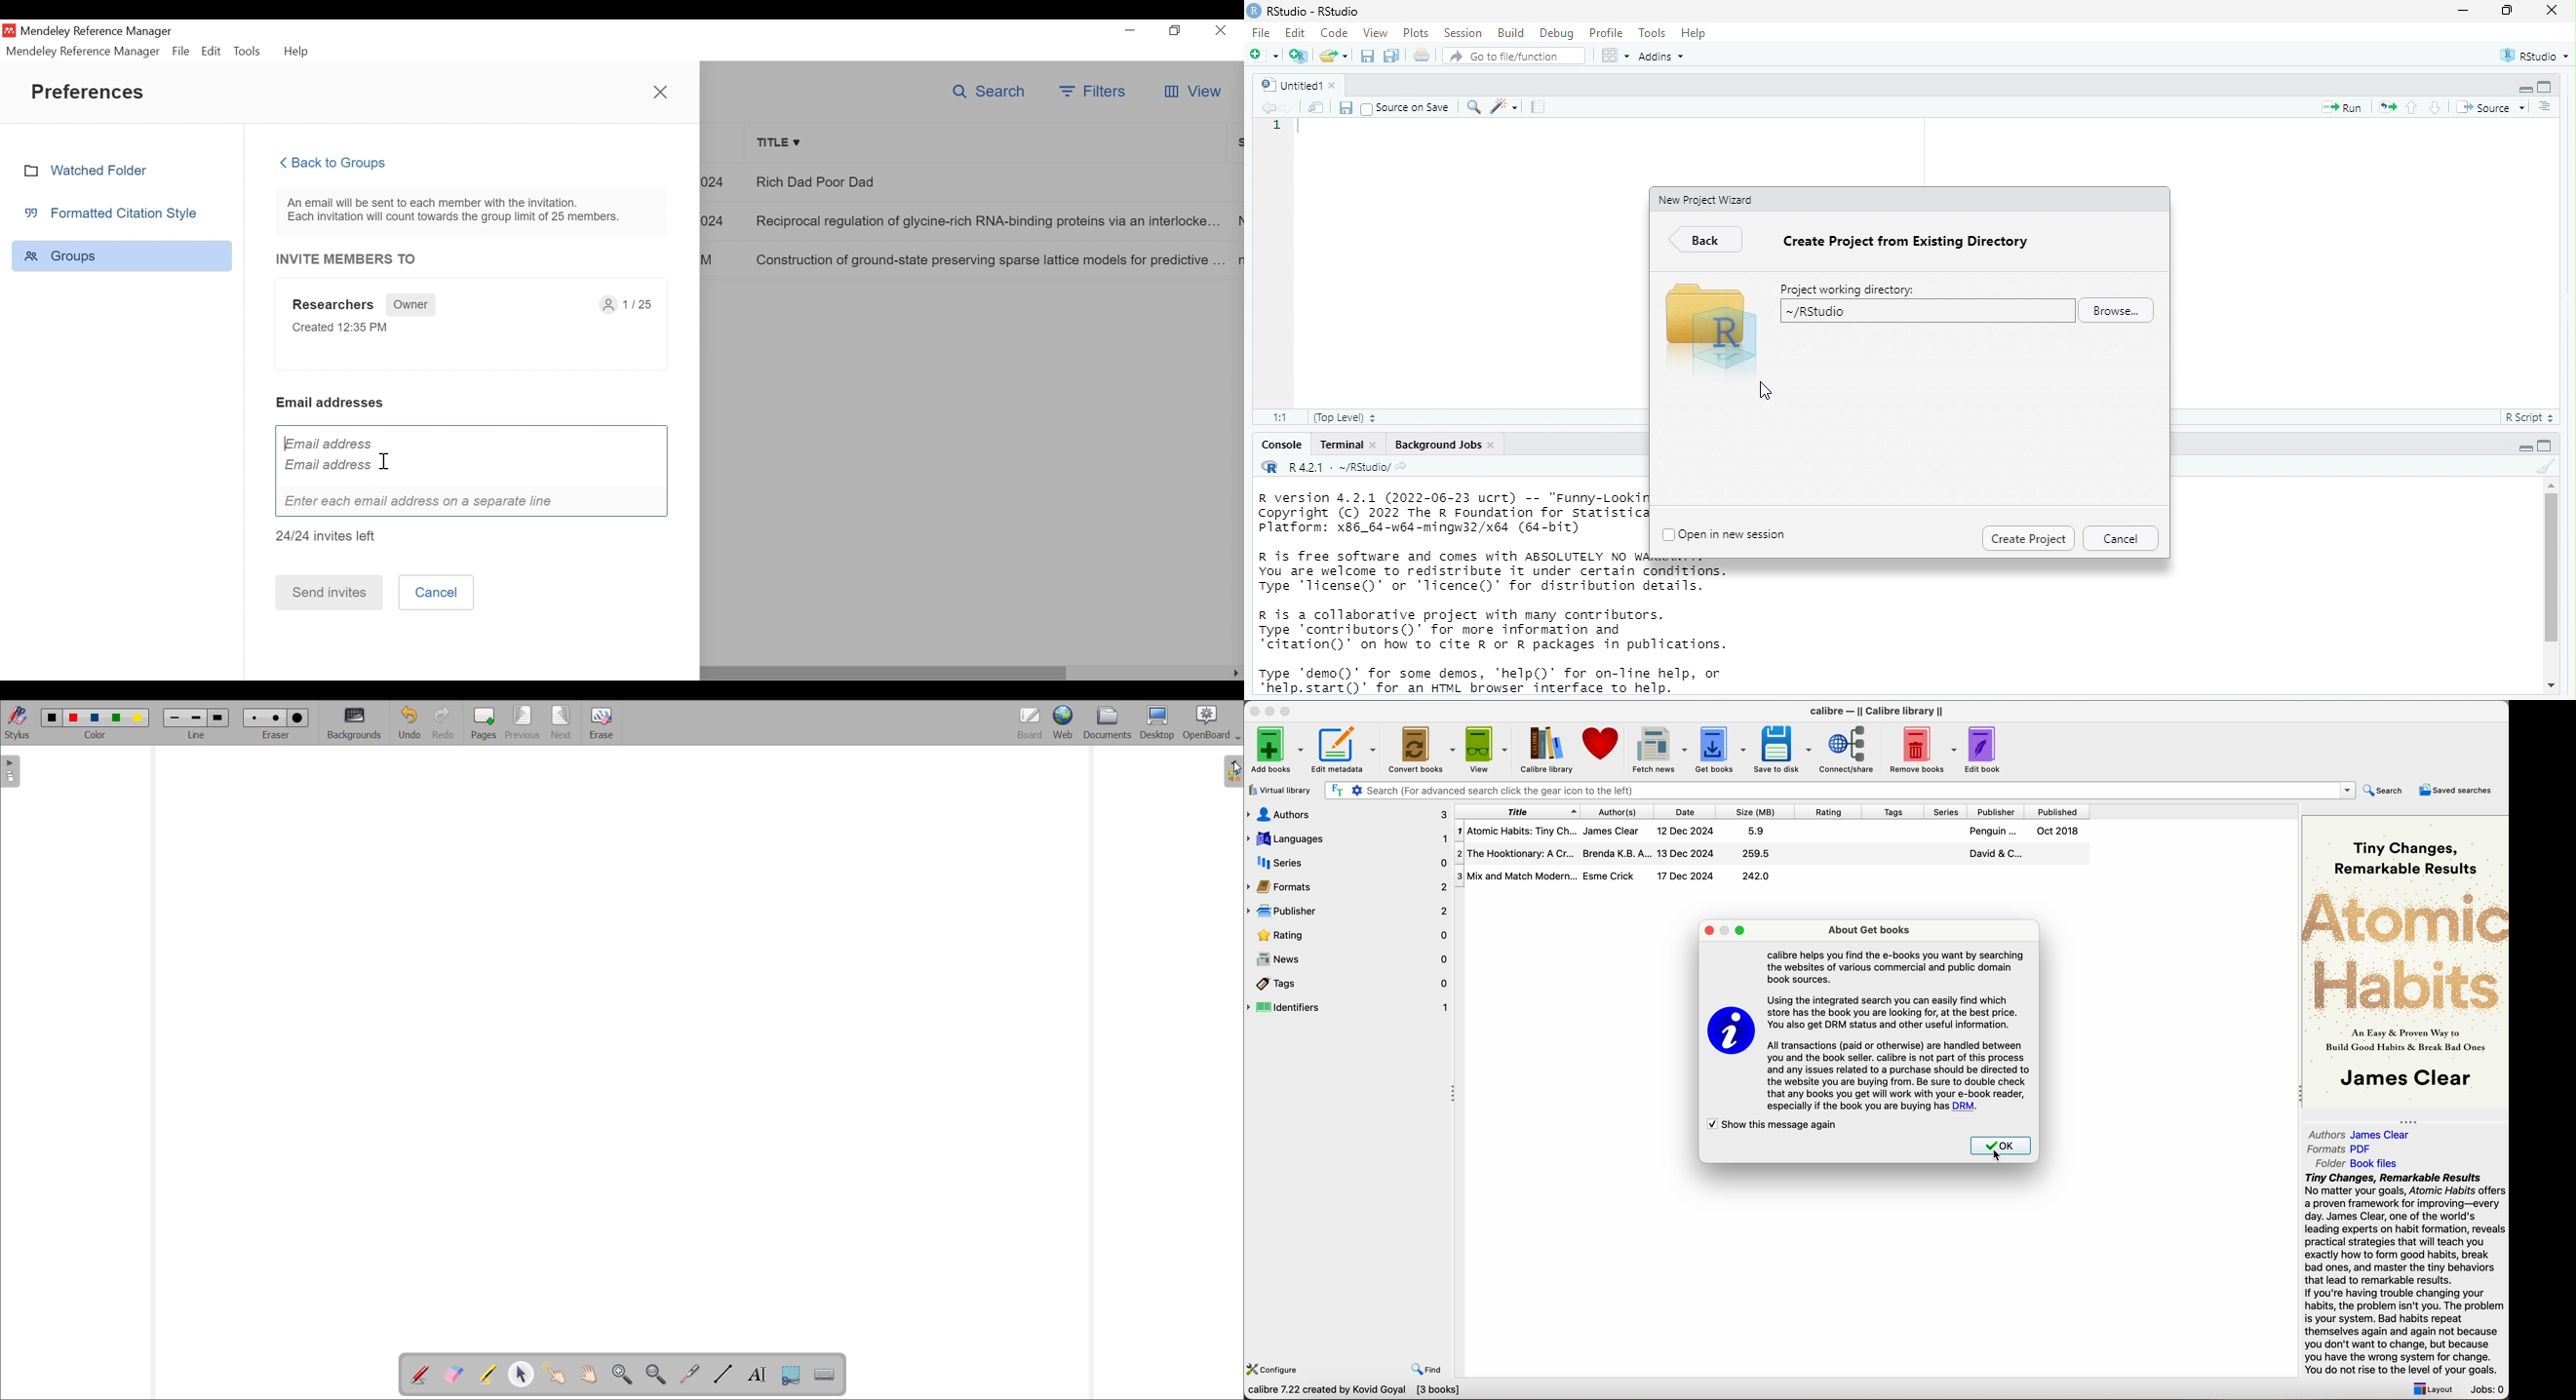  I want to click on Scroll Left, so click(1237, 673).